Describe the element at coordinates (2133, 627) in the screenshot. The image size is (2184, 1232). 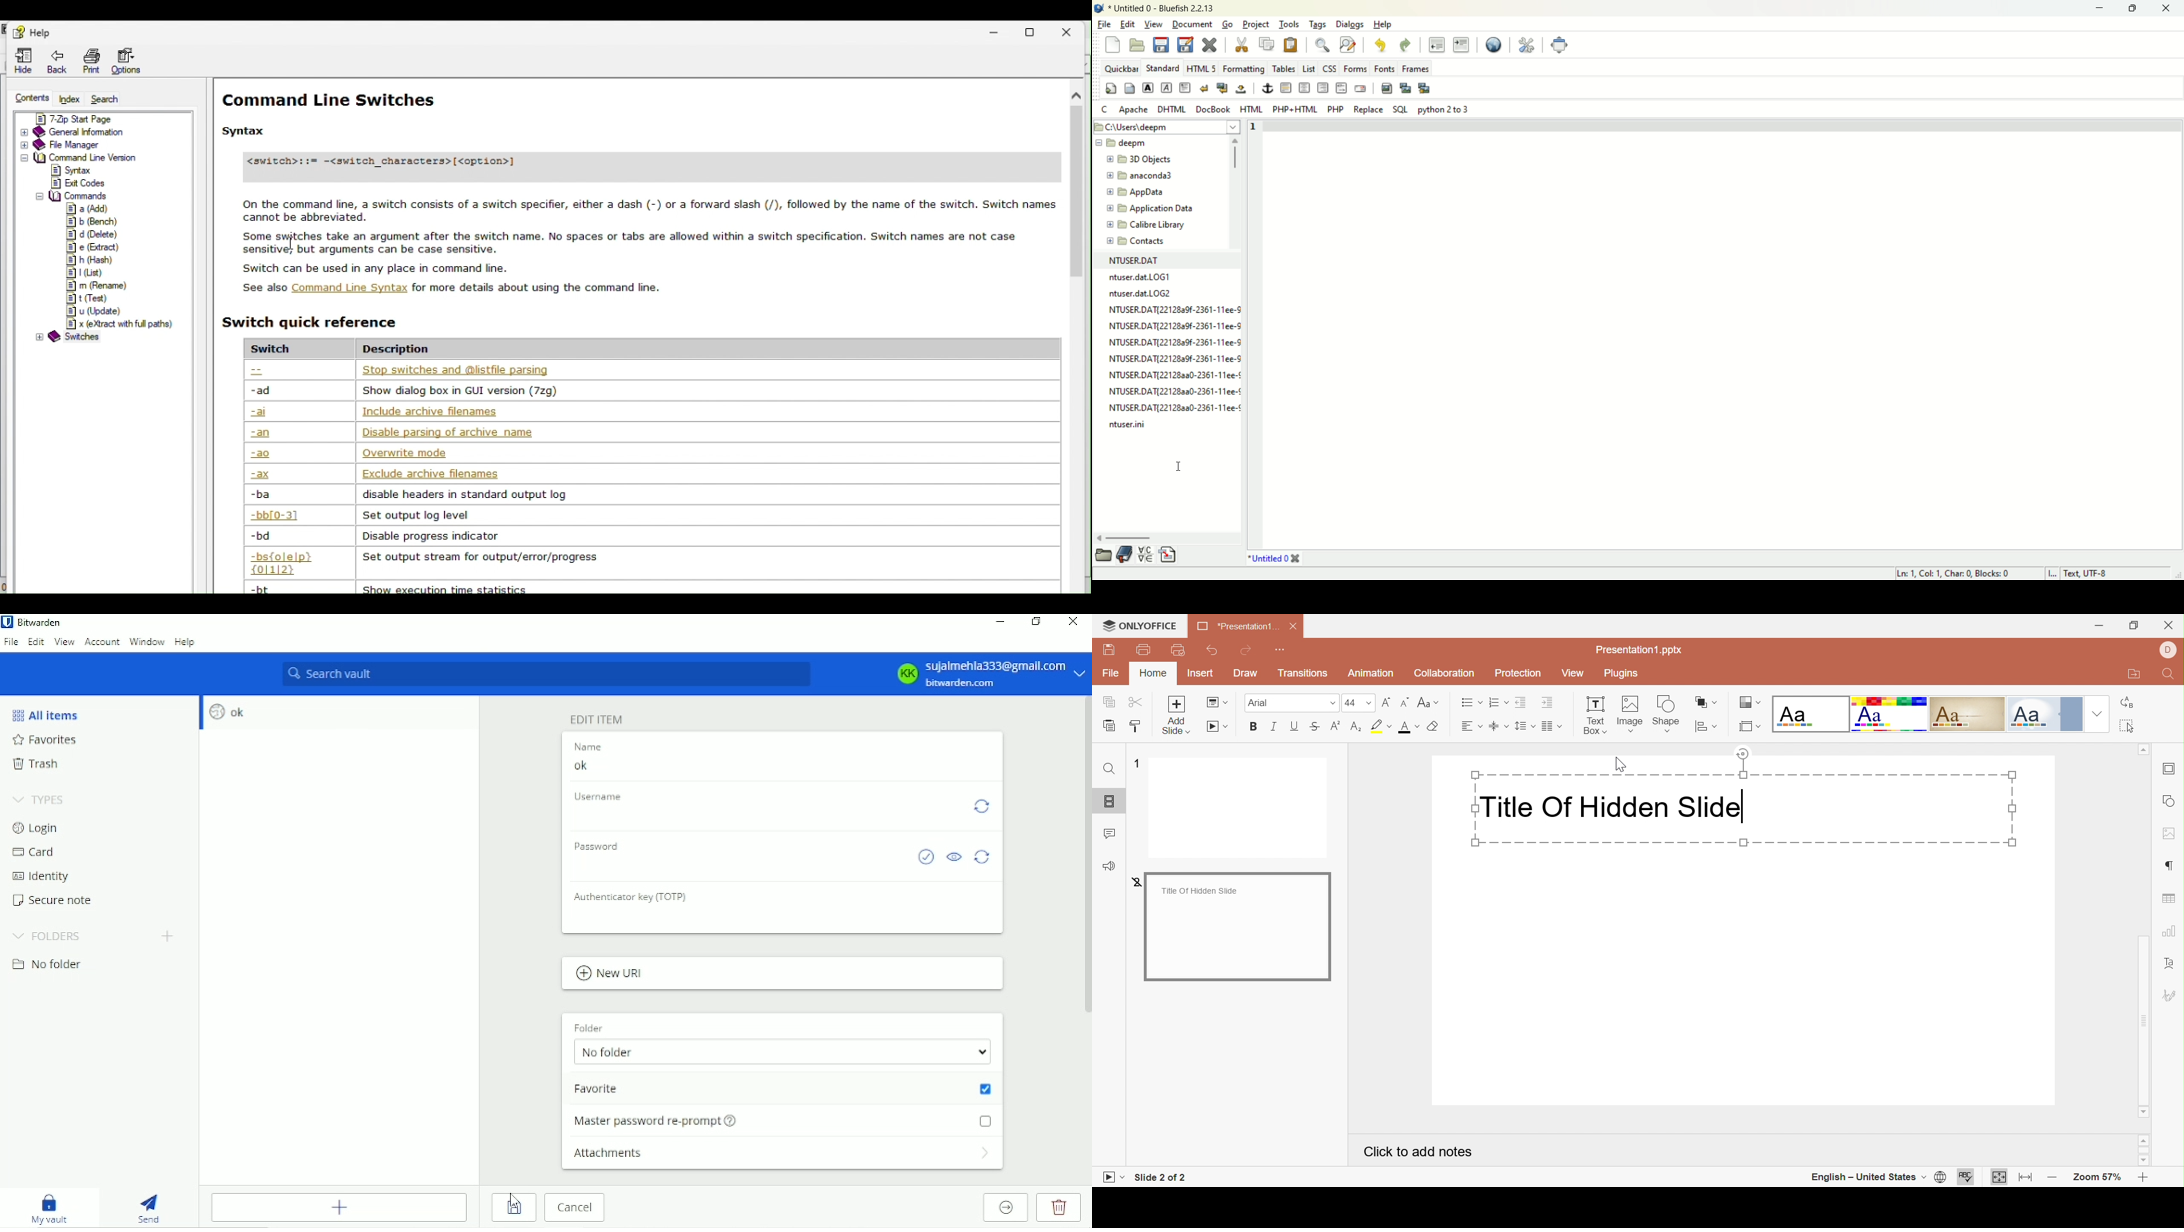
I see `Restore down` at that location.